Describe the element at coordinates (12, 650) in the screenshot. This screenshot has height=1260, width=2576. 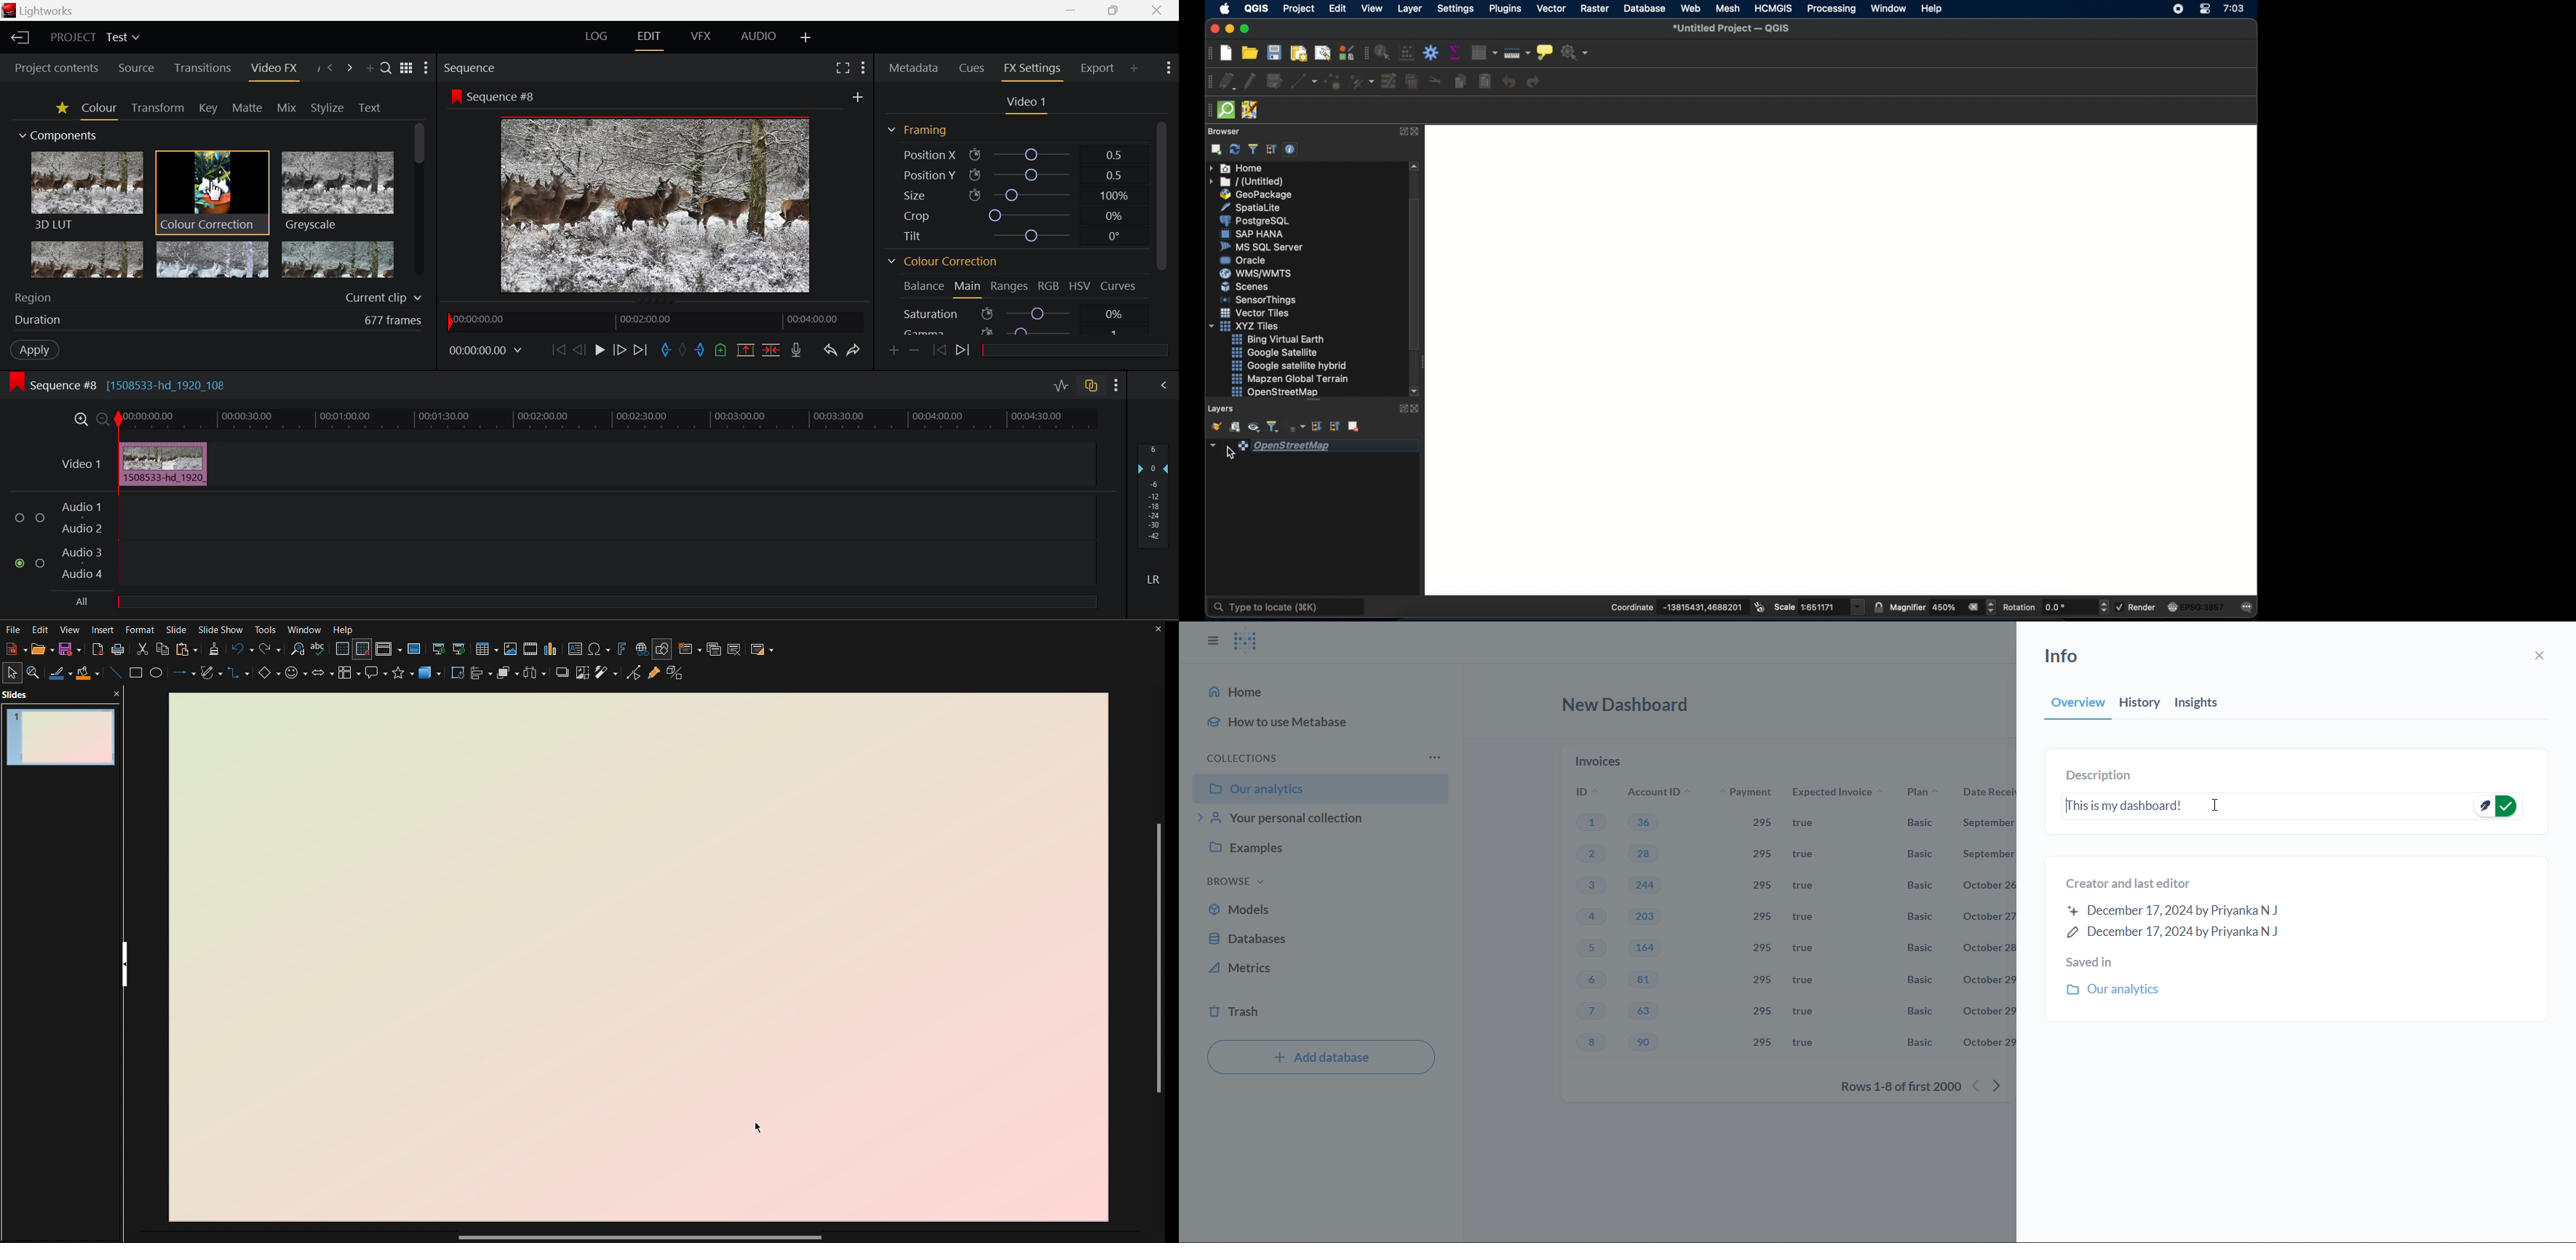
I see `New` at that location.